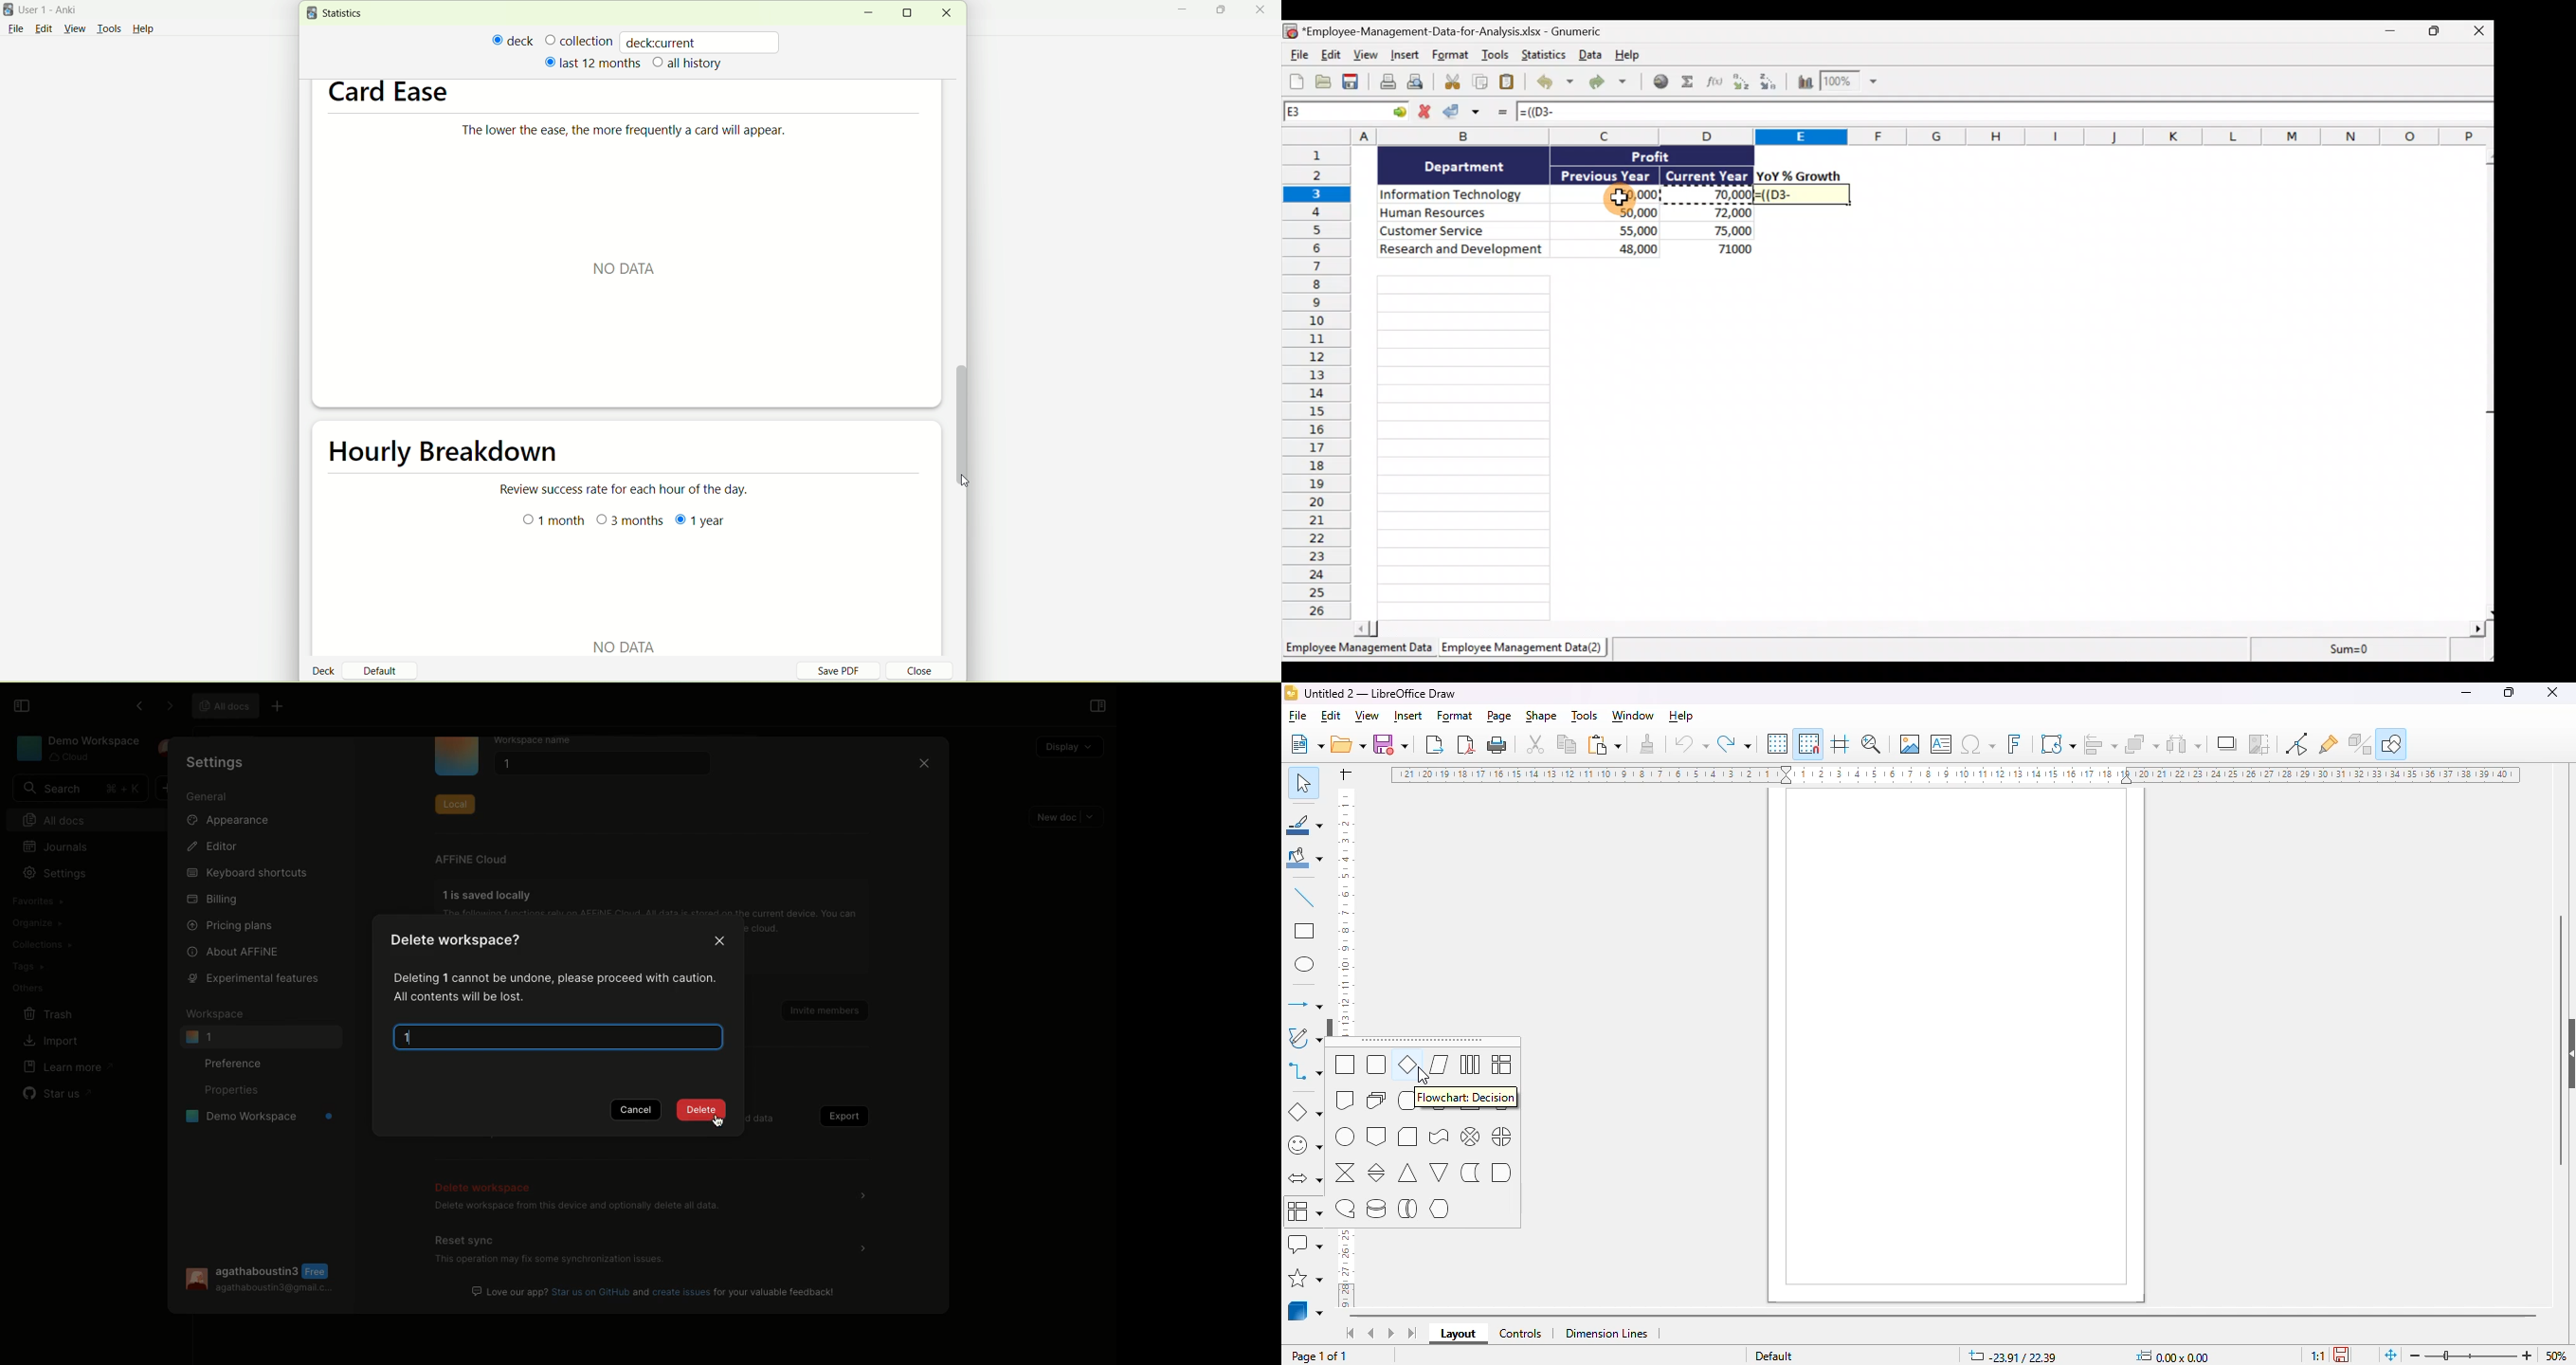  I want to click on basic shapes, so click(1306, 1112).